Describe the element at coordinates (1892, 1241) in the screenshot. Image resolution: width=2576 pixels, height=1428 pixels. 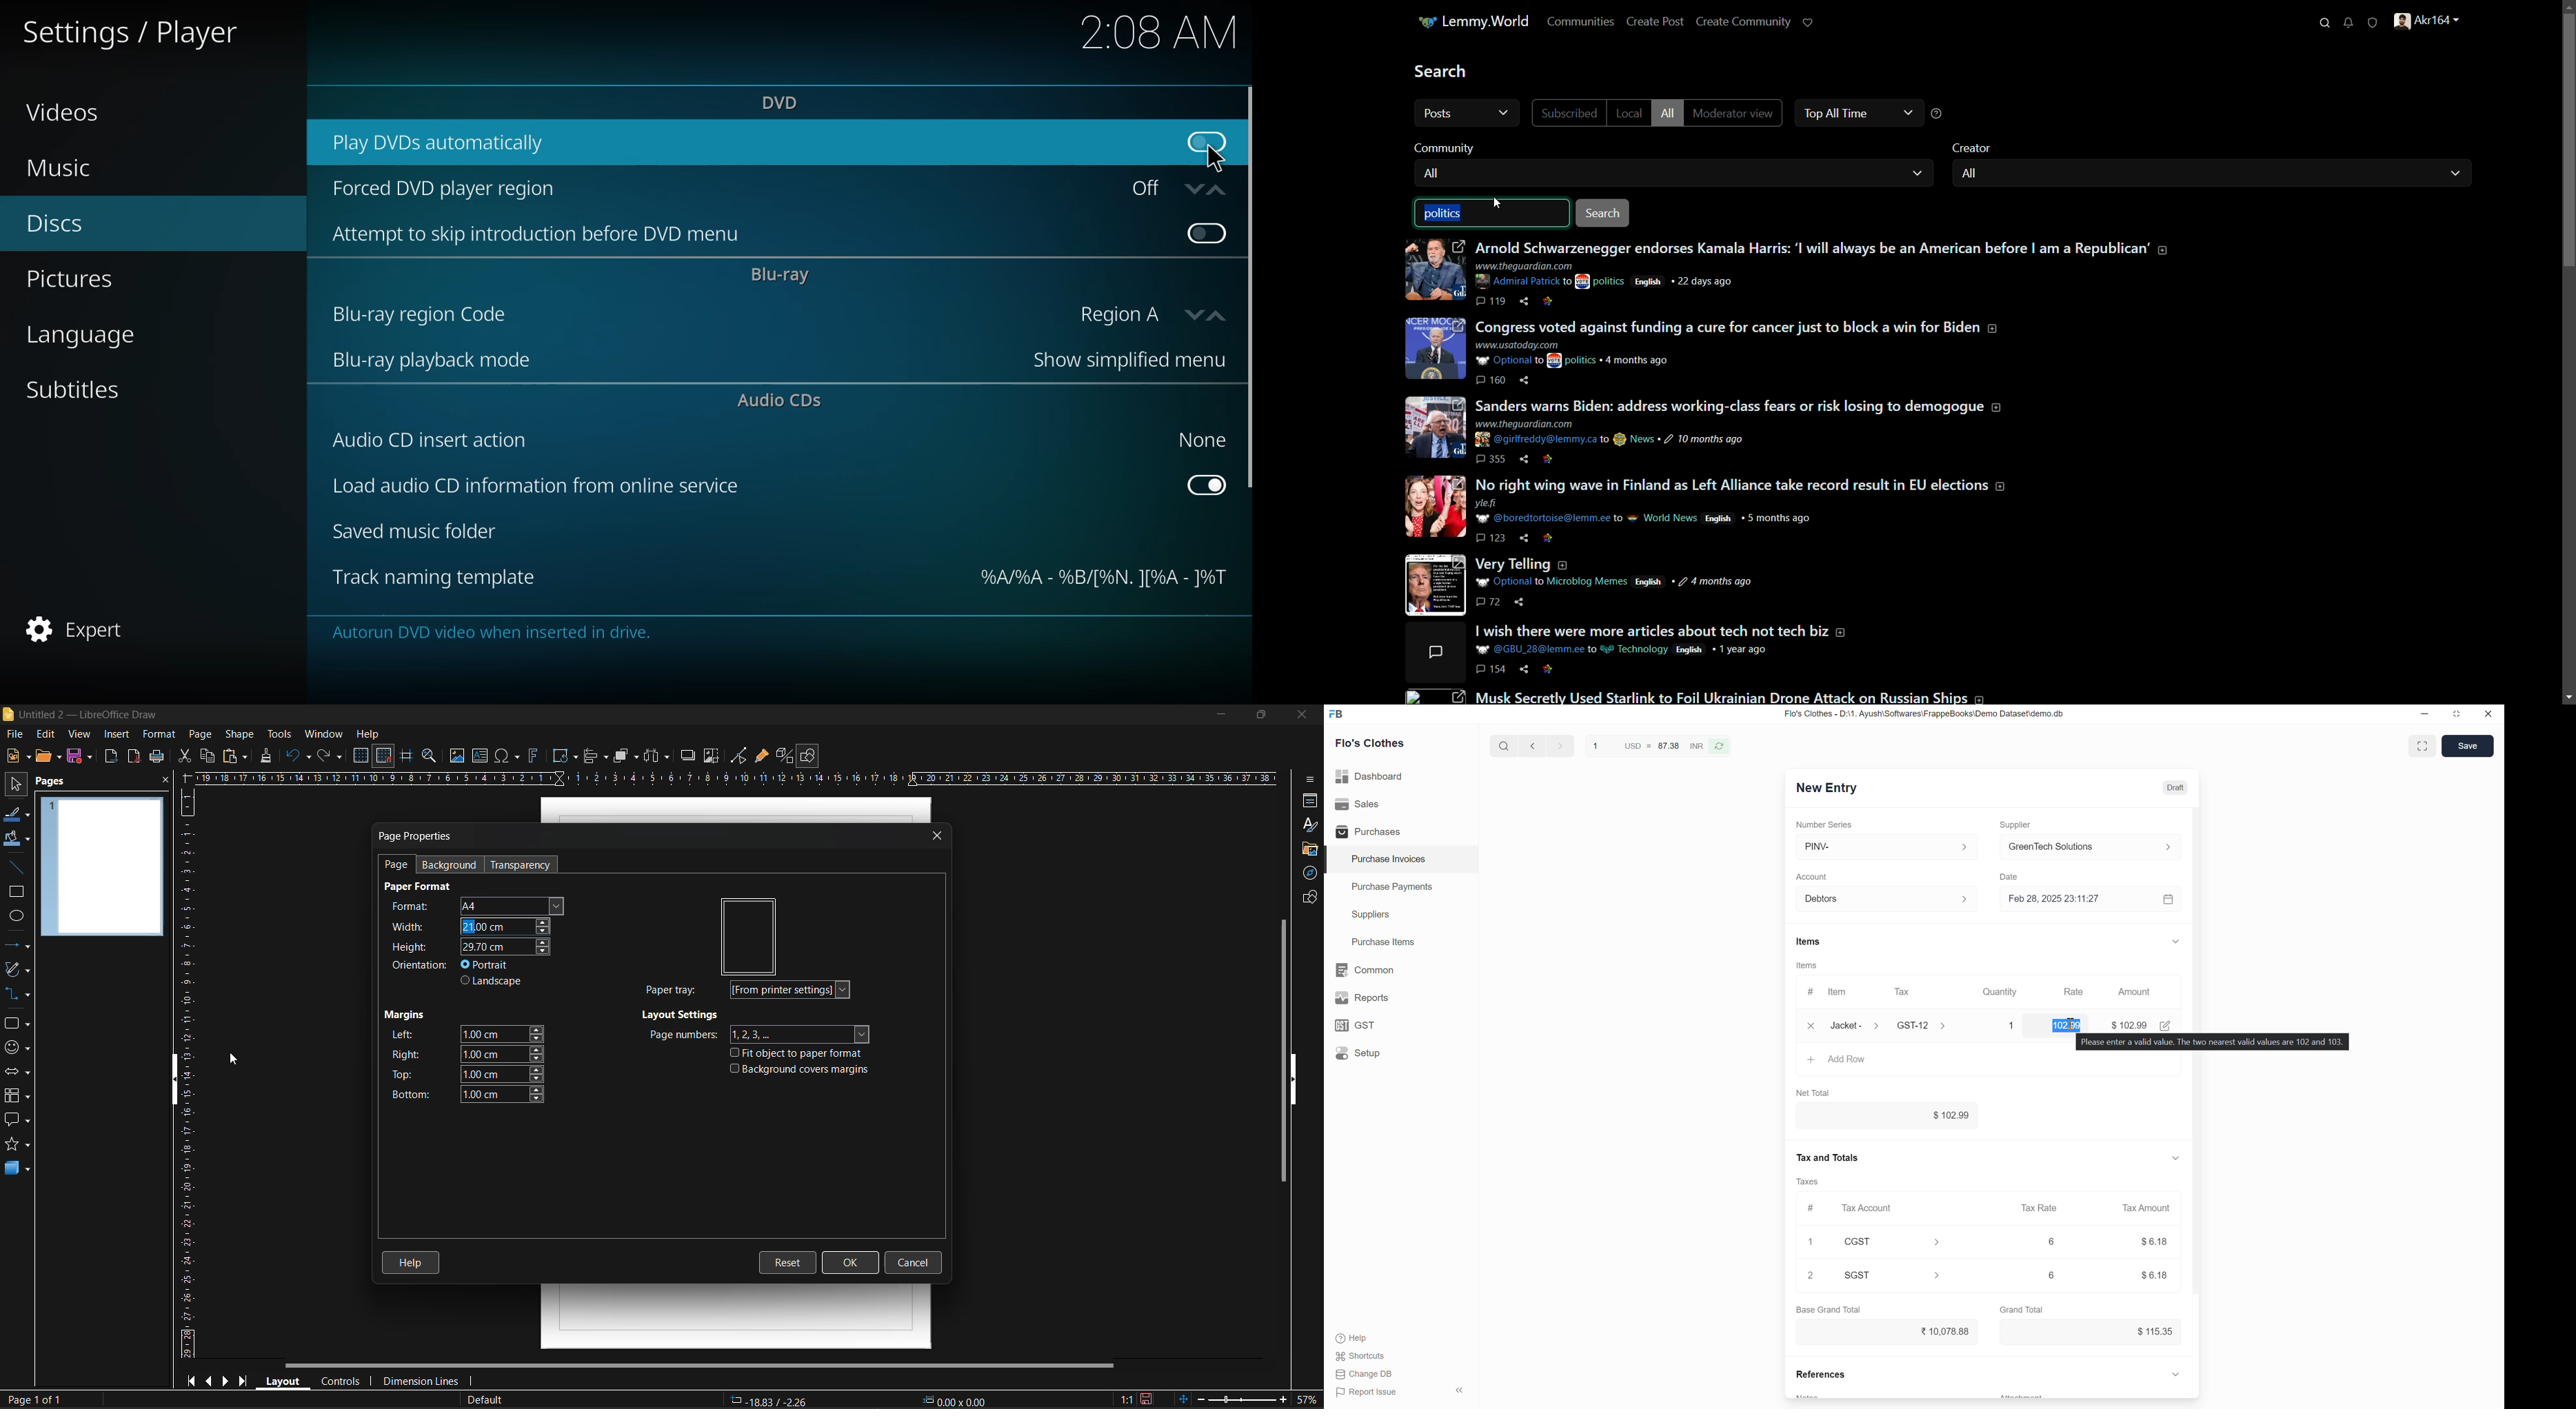
I see `CGST` at that location.